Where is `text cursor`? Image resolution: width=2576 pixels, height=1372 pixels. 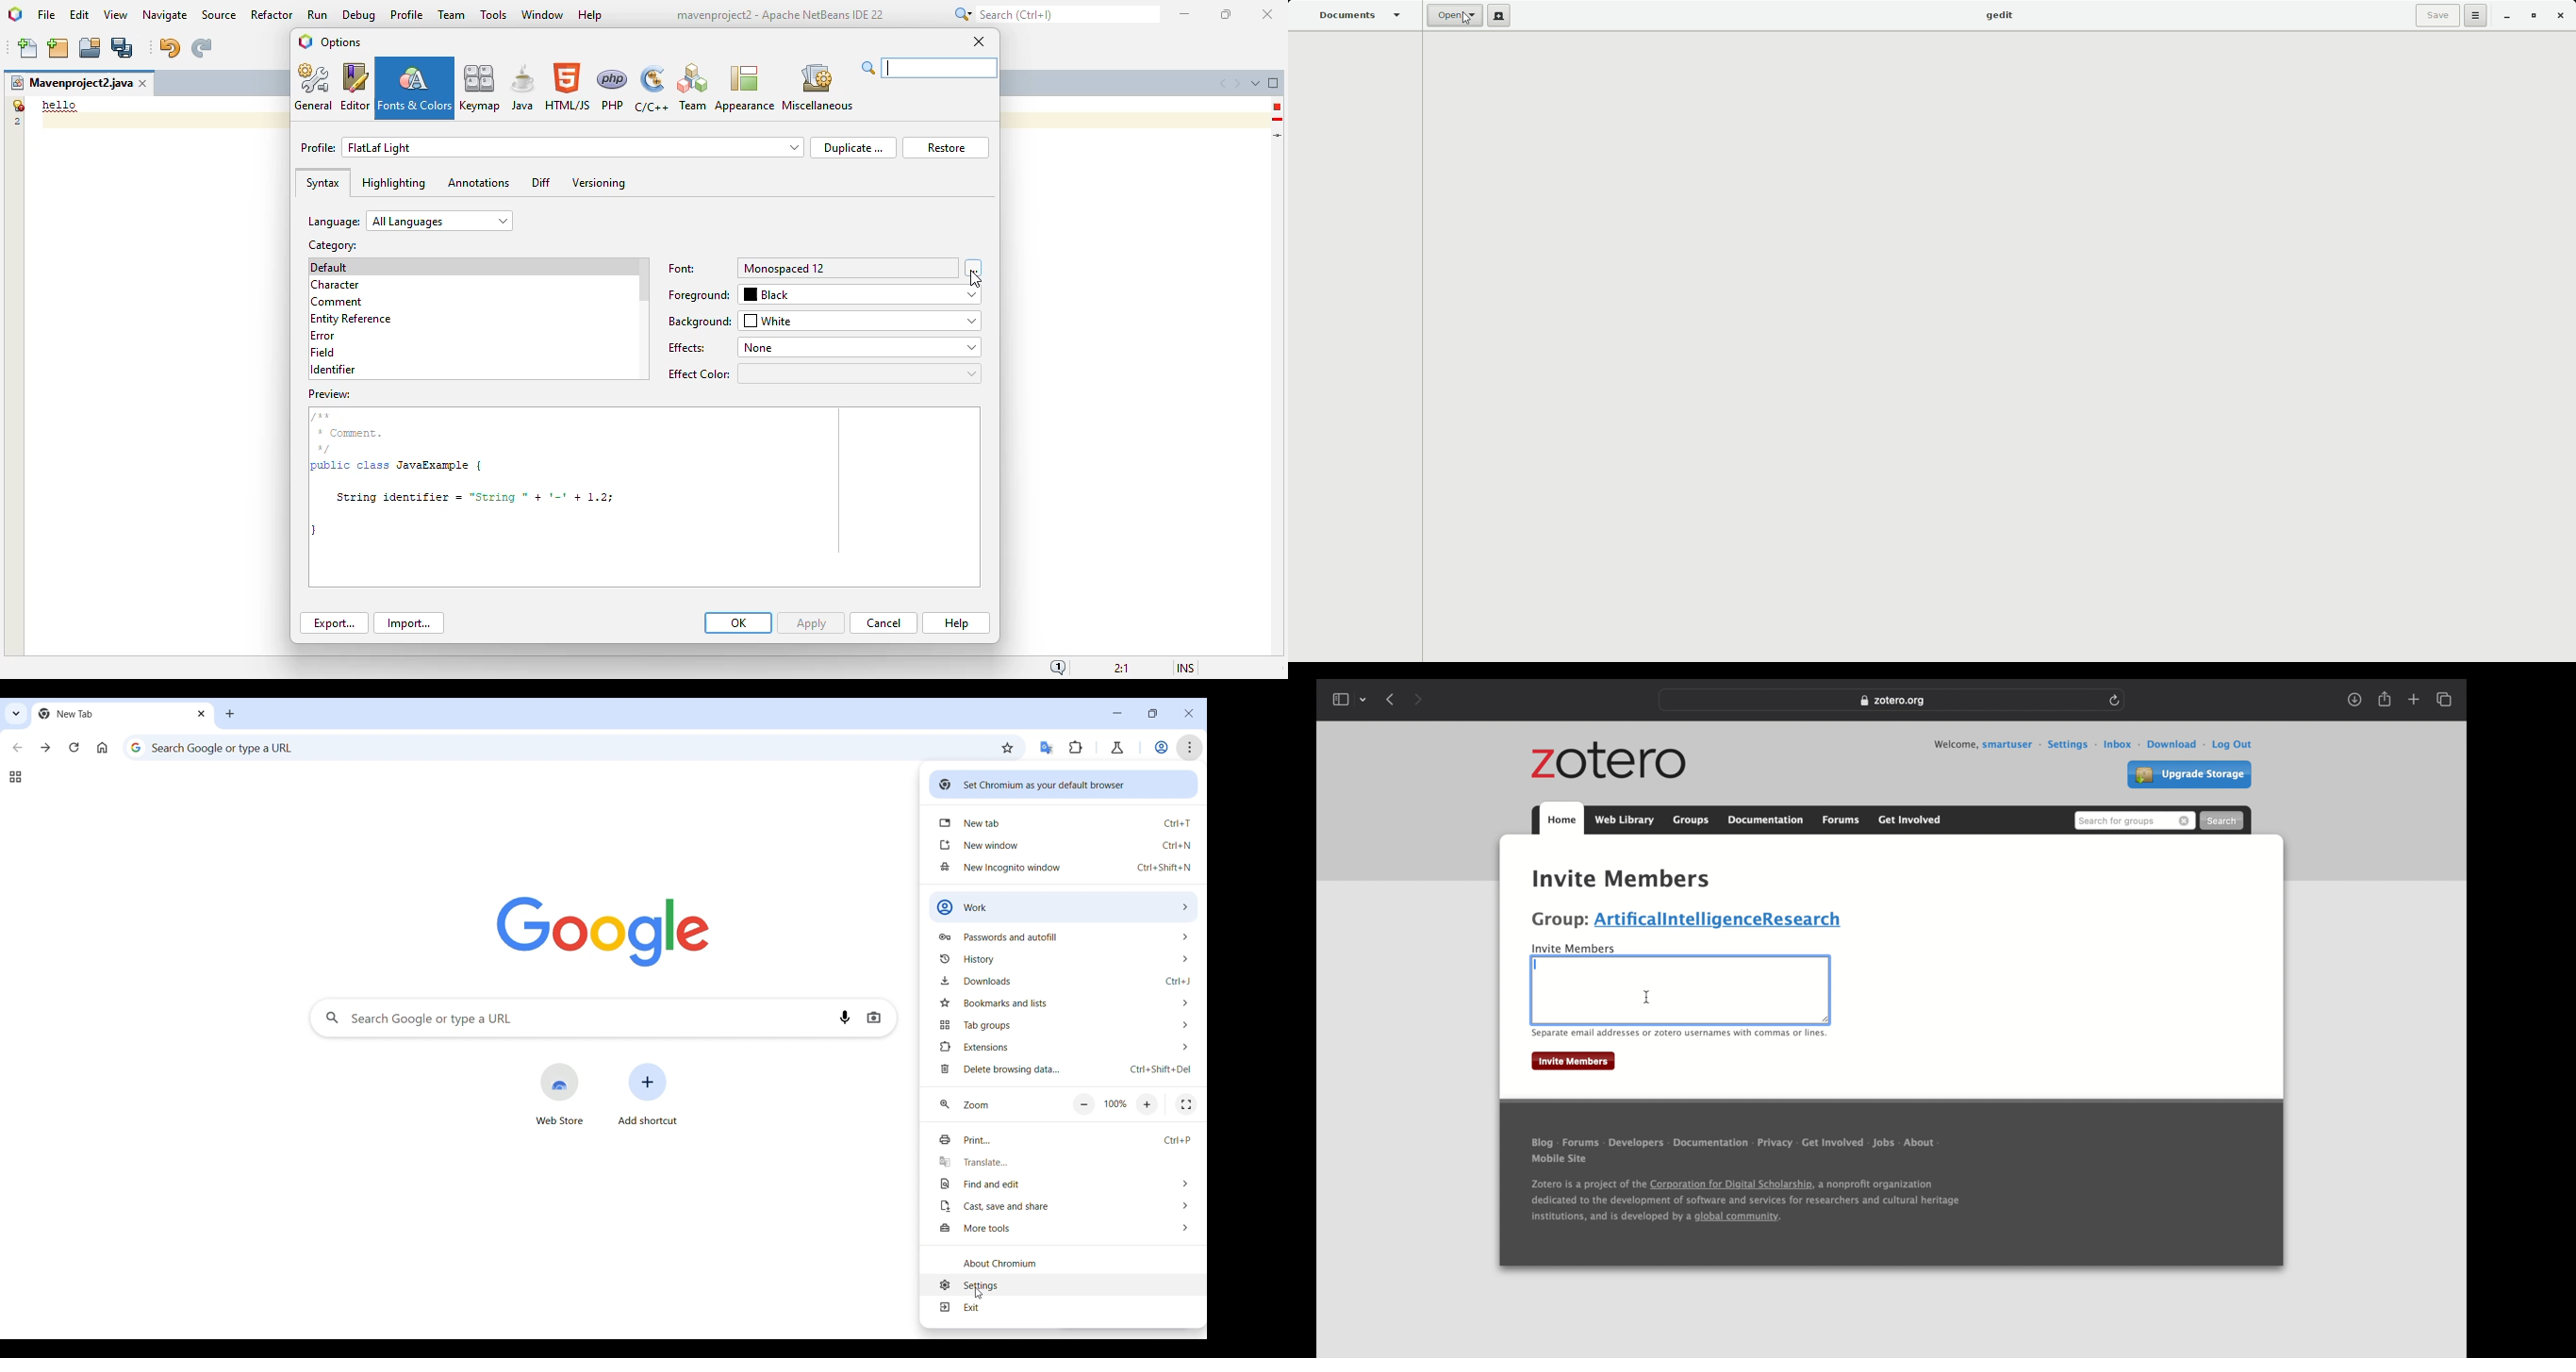
text cursor is located at coordinates (1538, 965).